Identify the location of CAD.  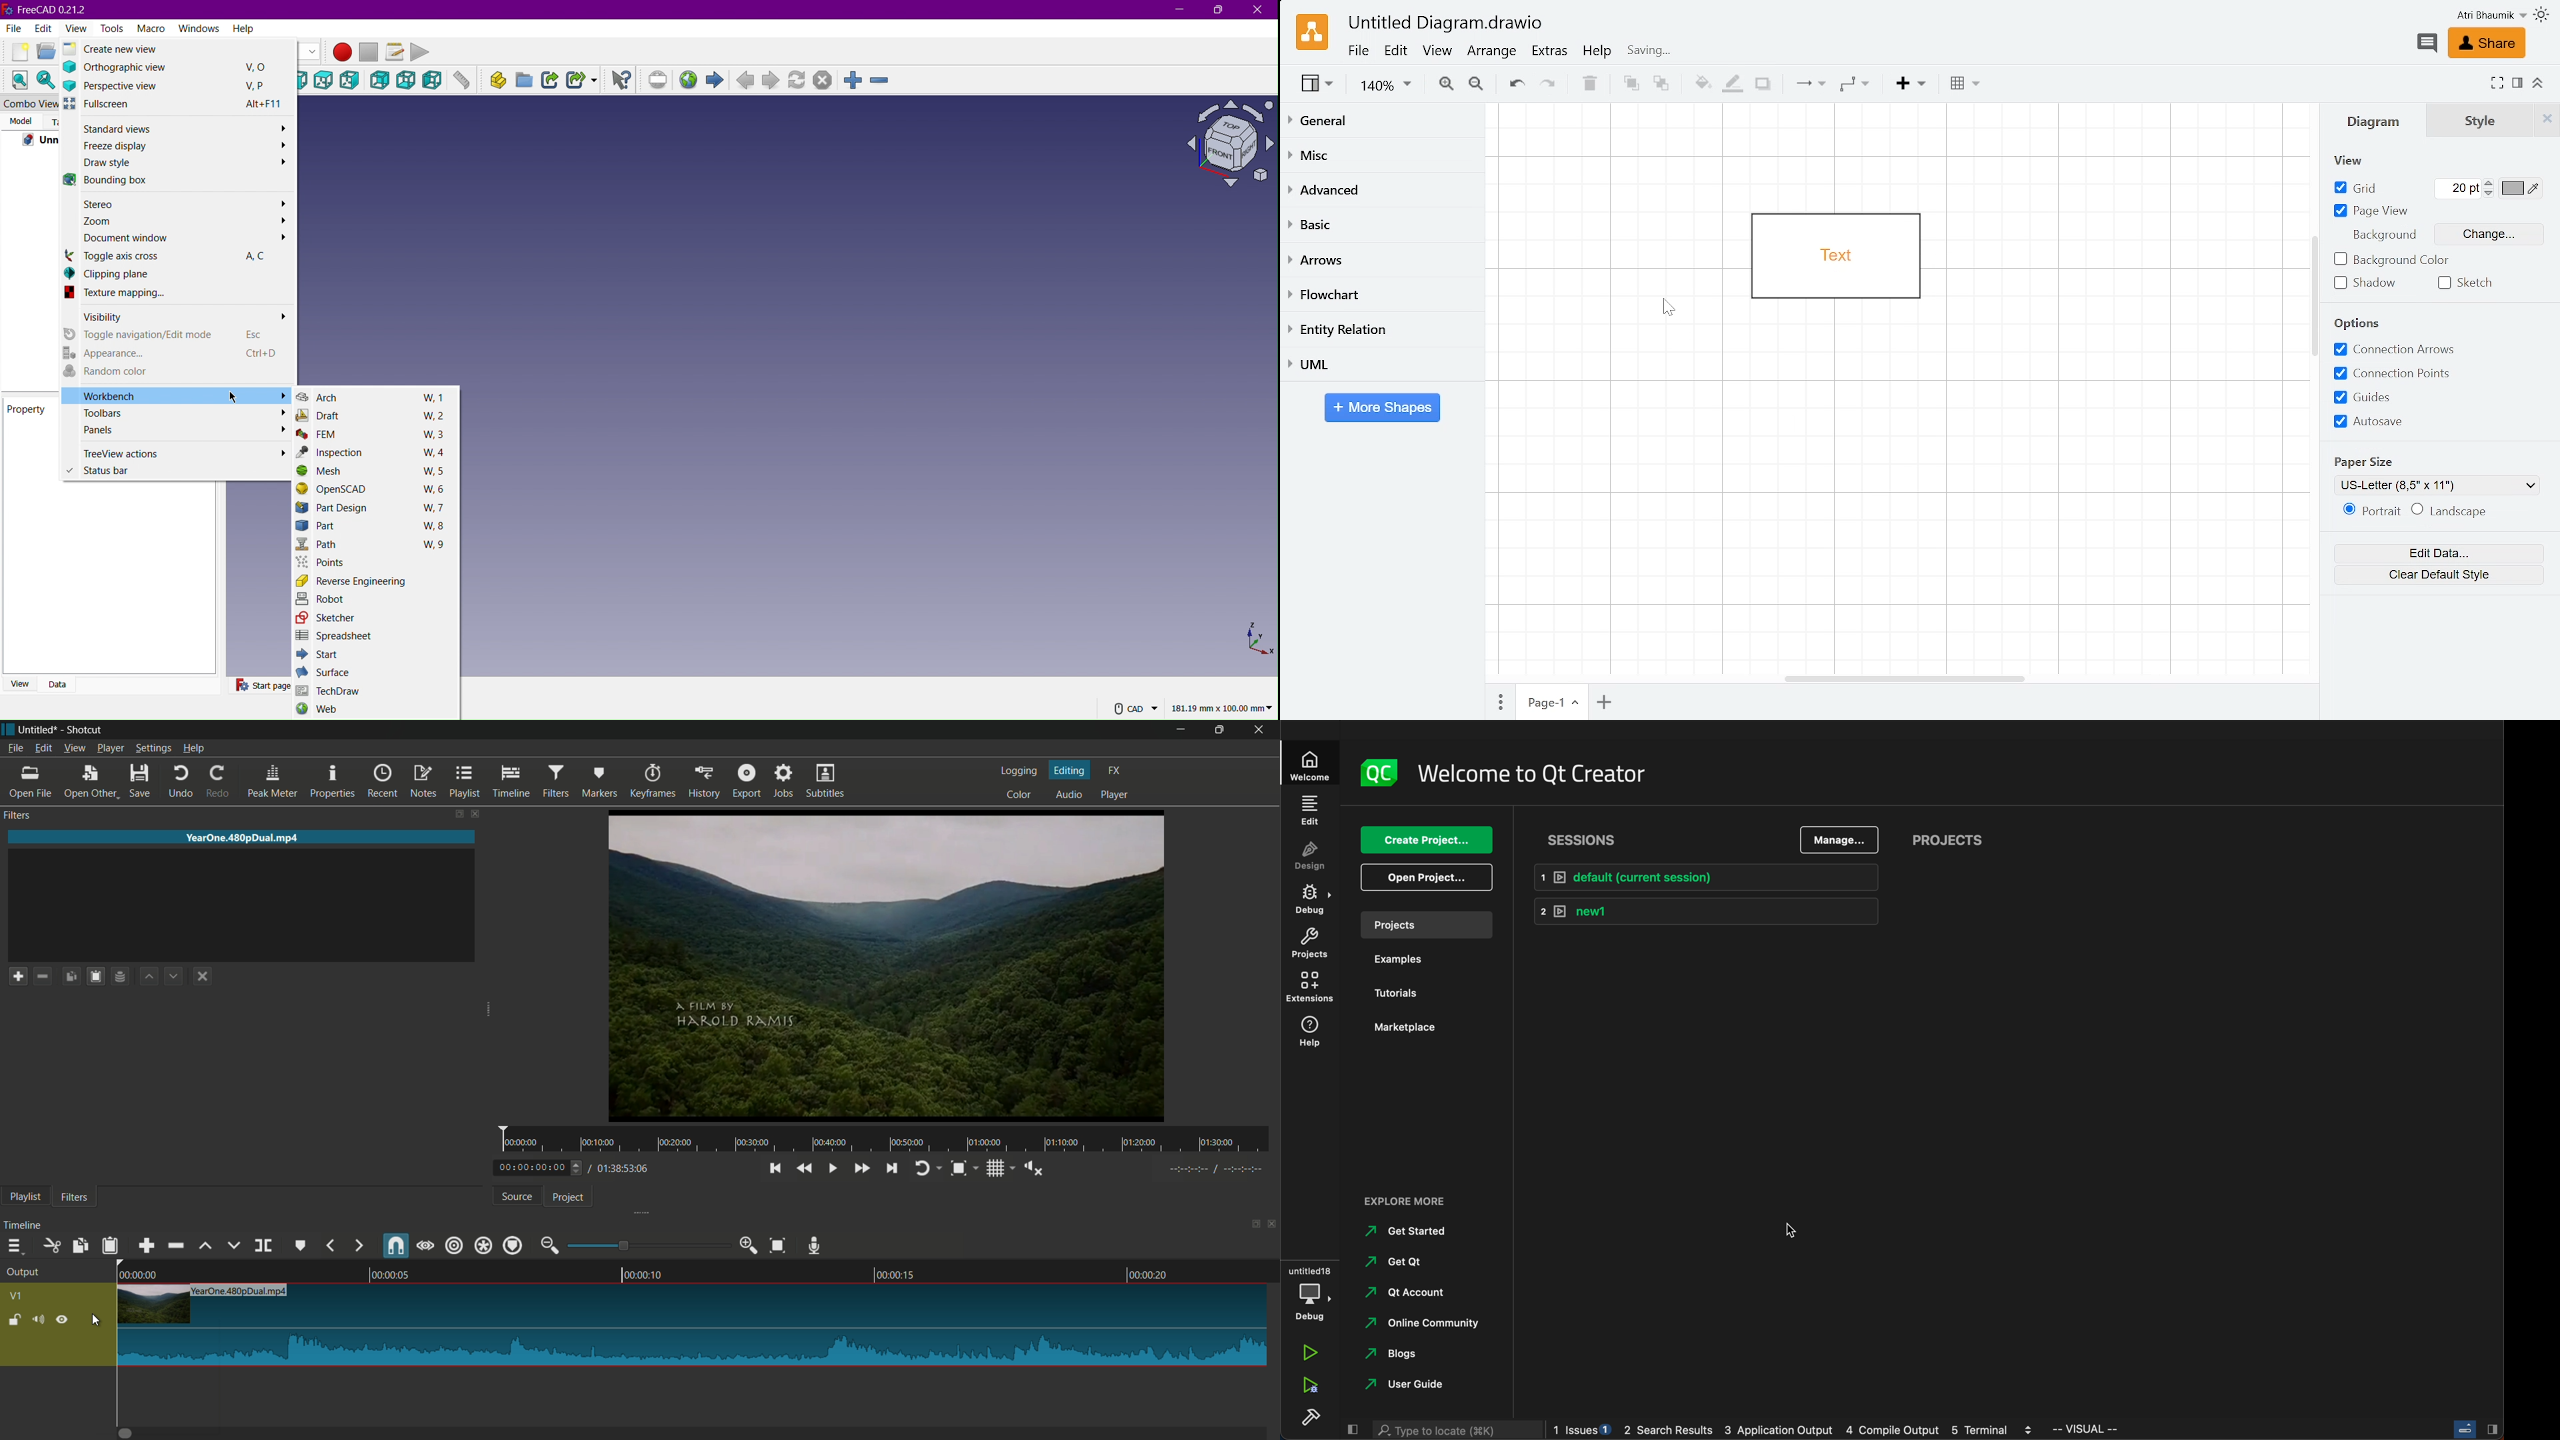
(1125, 705).